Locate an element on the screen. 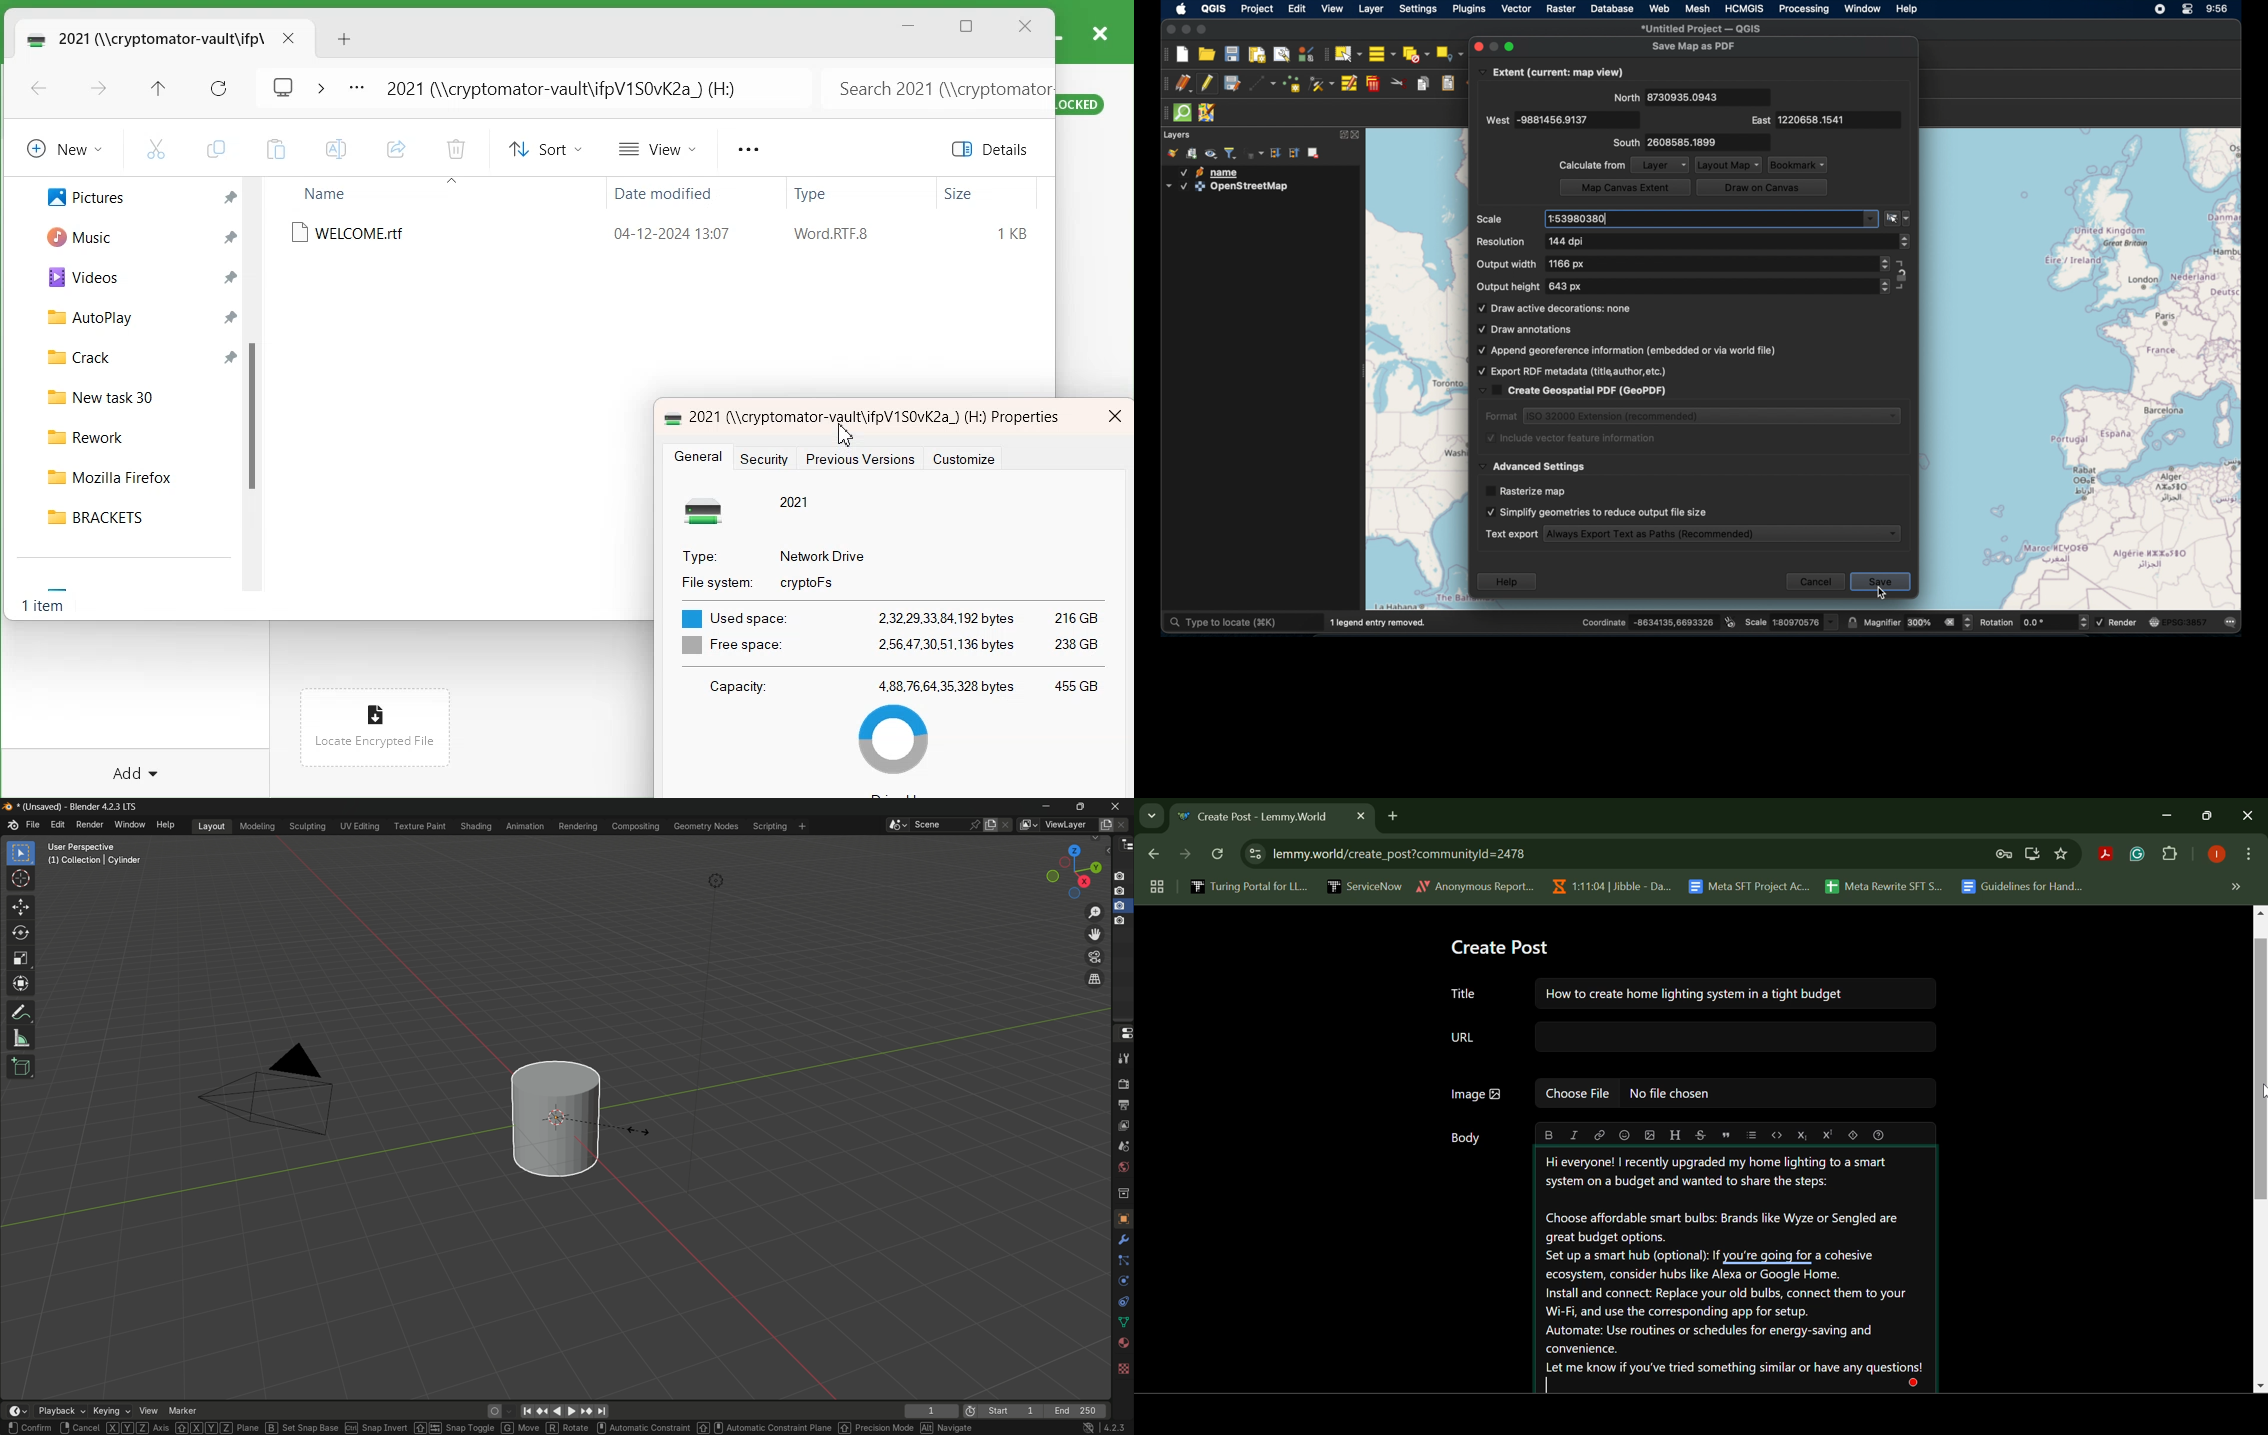  Logged In User is located at coordinates (2214, 855).